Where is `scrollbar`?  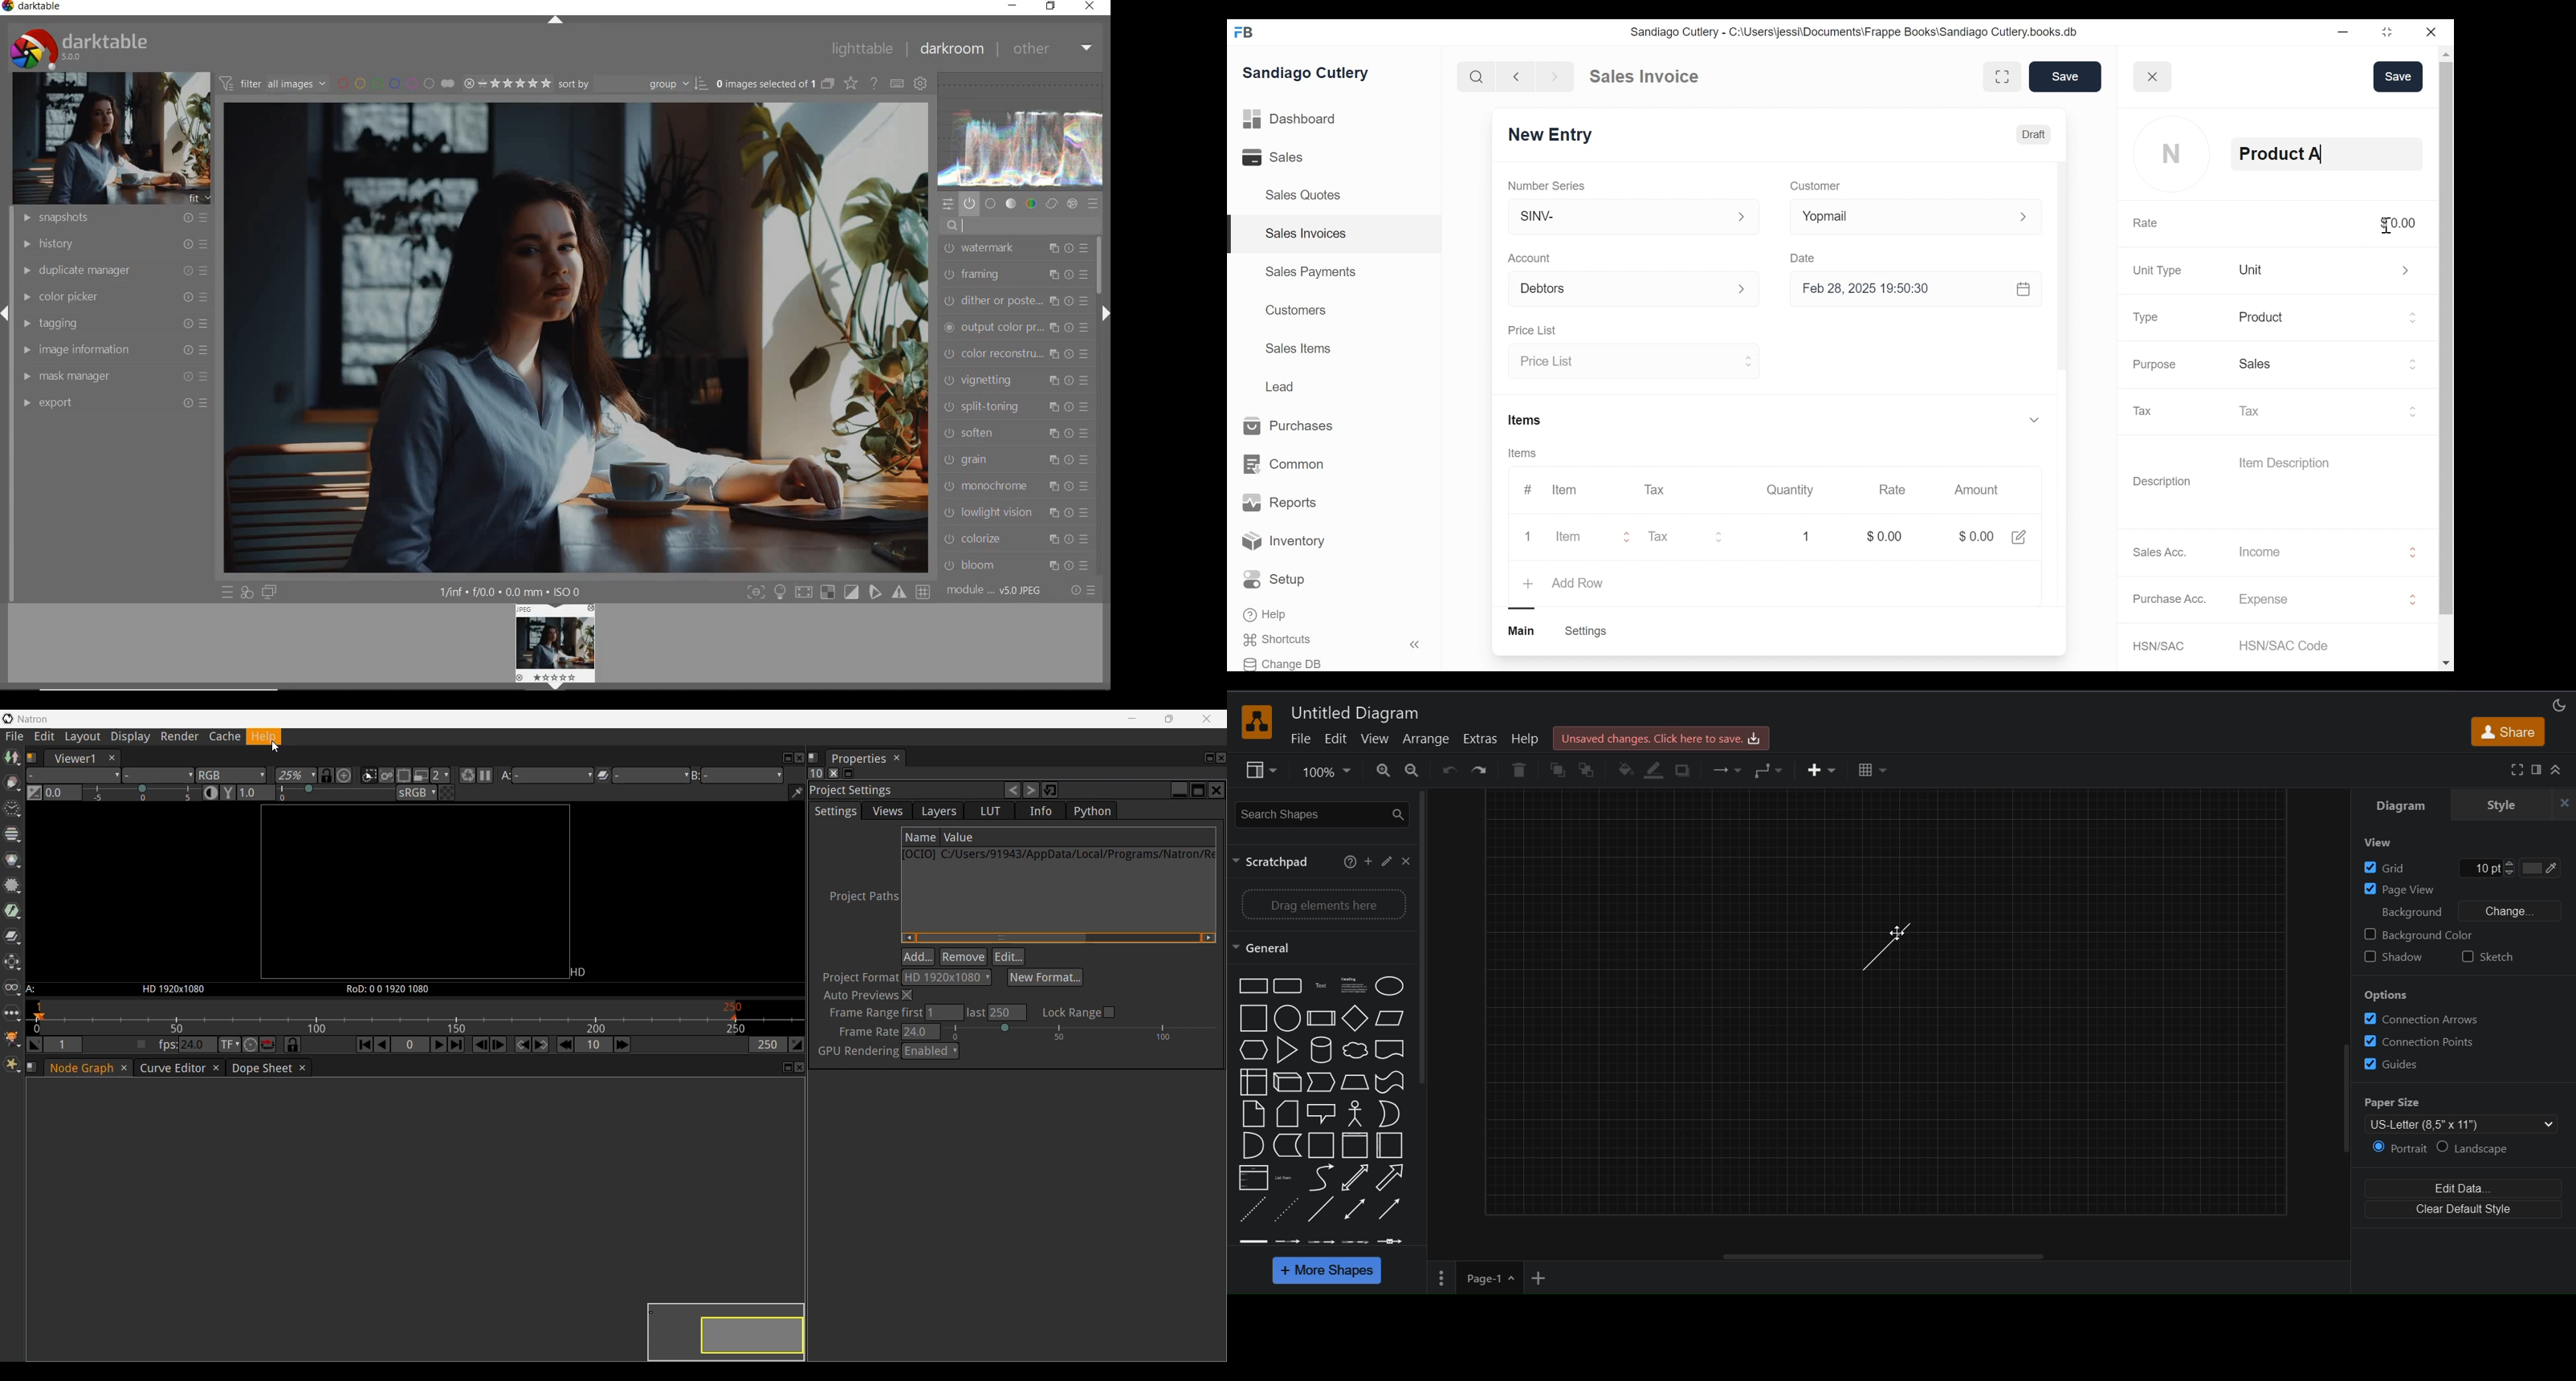
scrollbar is located at coordinates (1103, 264).